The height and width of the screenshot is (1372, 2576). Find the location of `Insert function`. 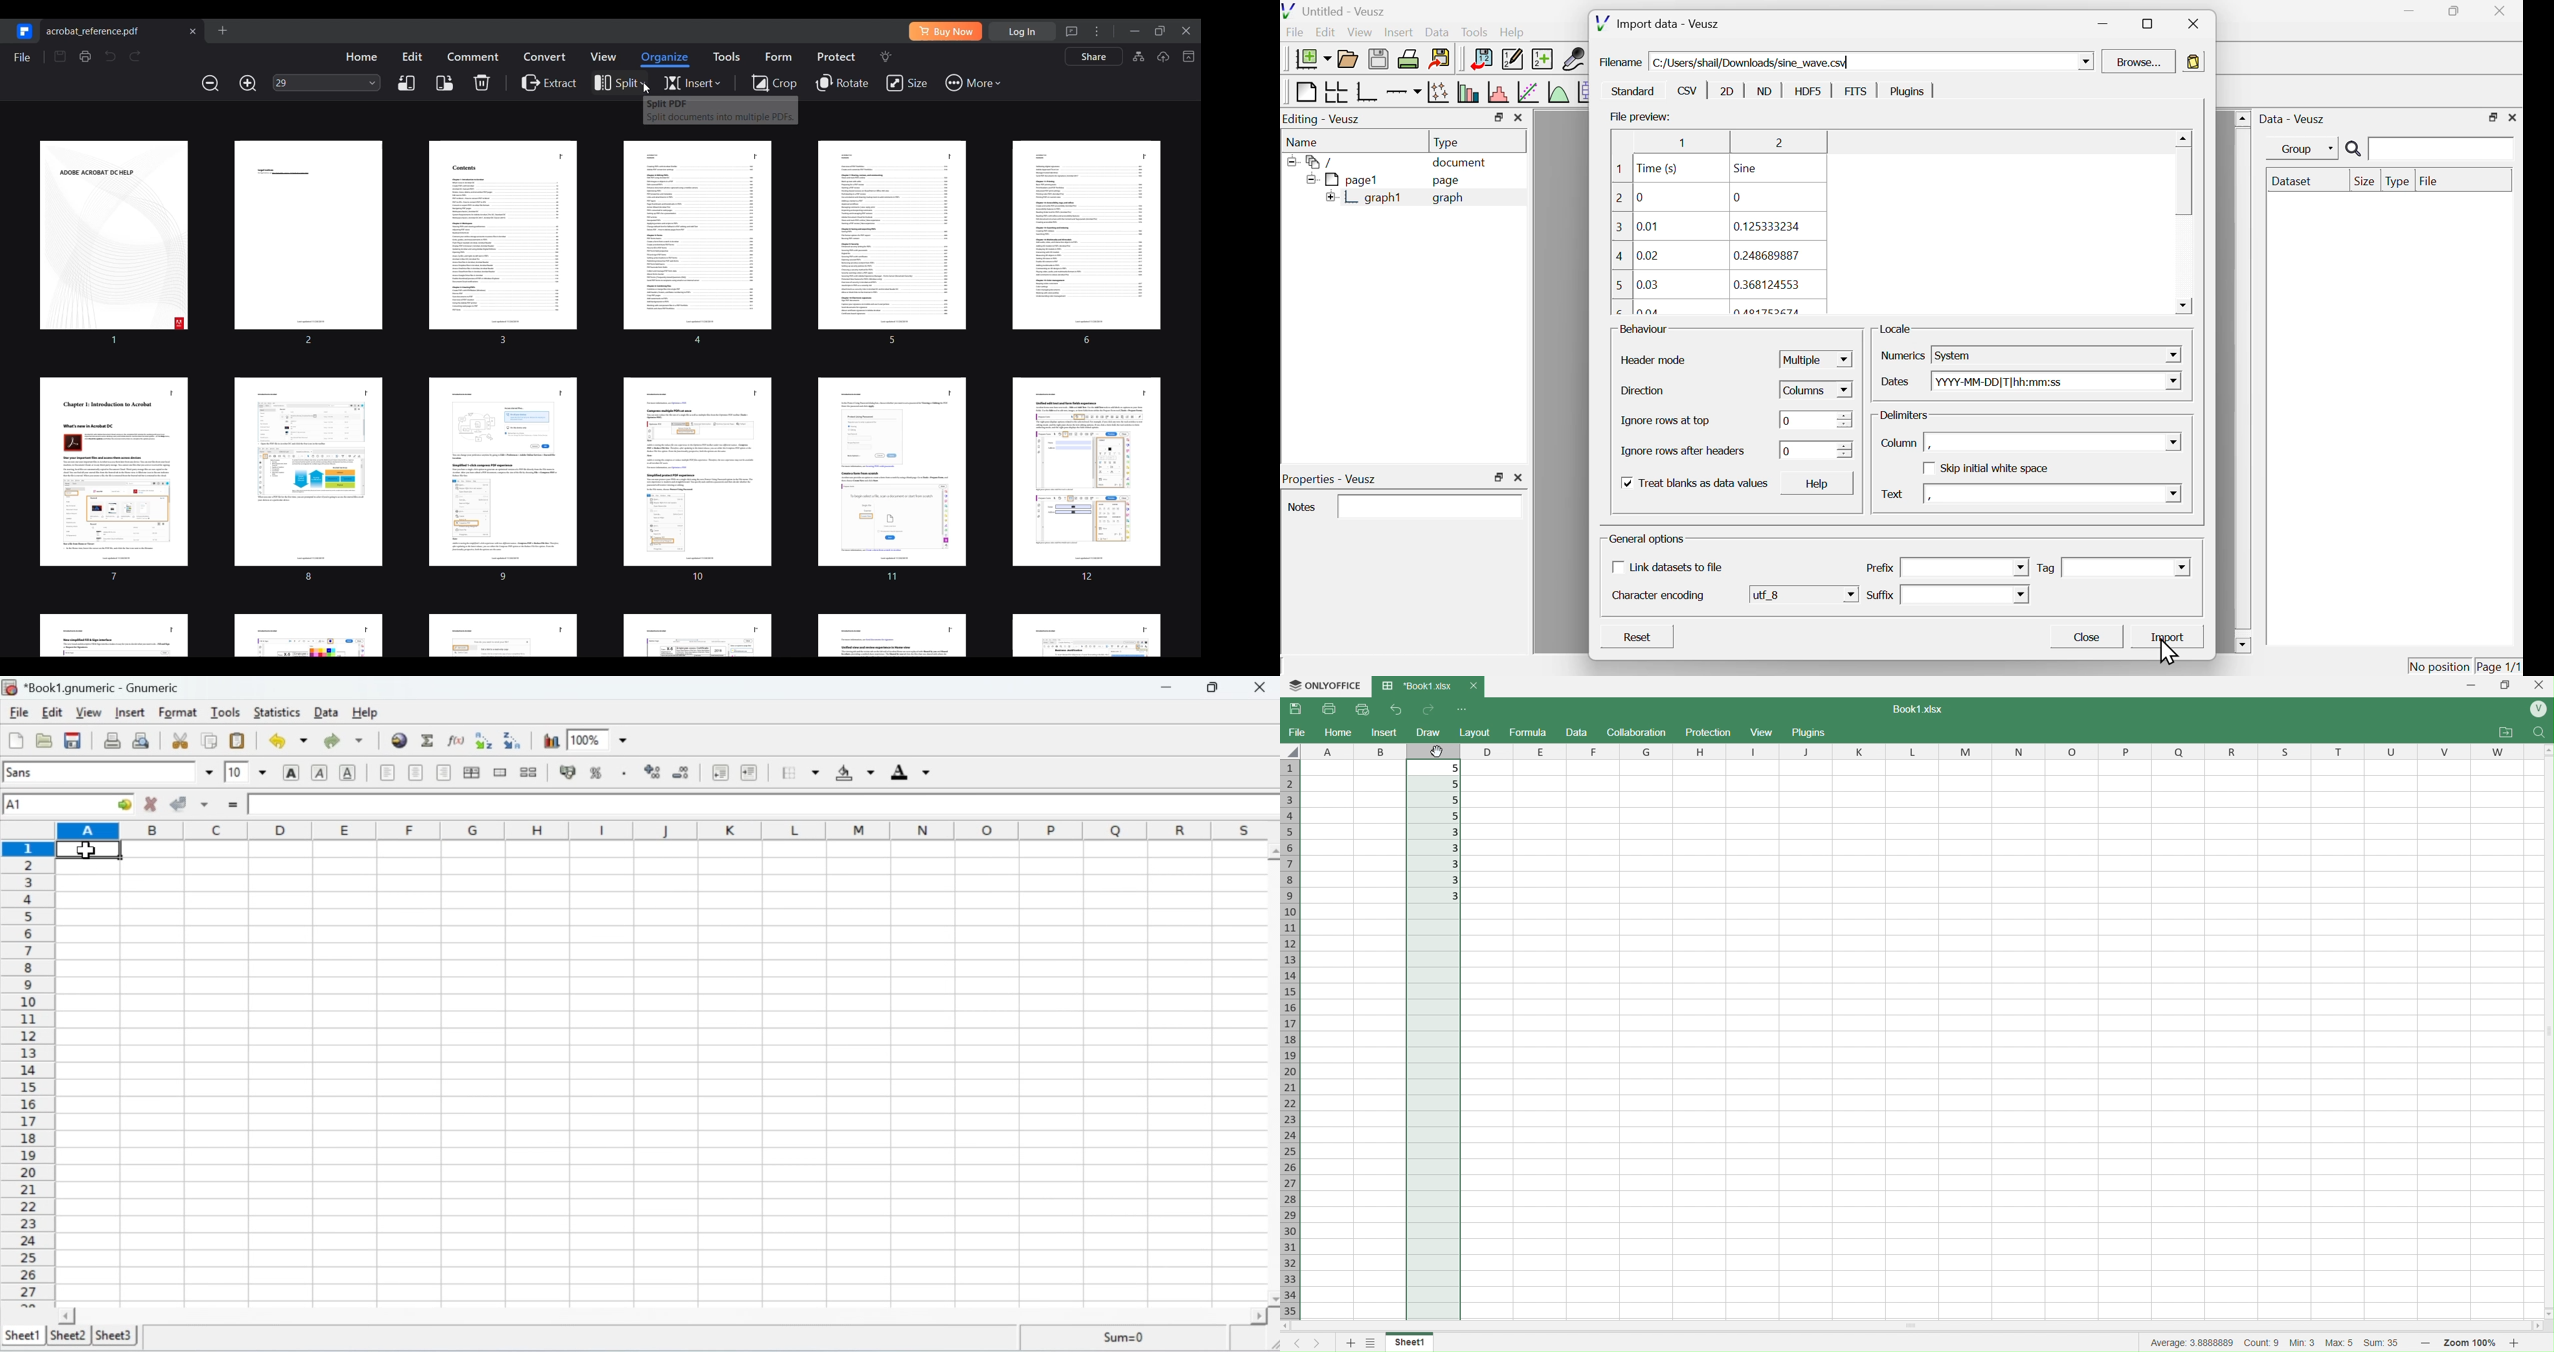

Insert function is located at coordinates (231, 806).